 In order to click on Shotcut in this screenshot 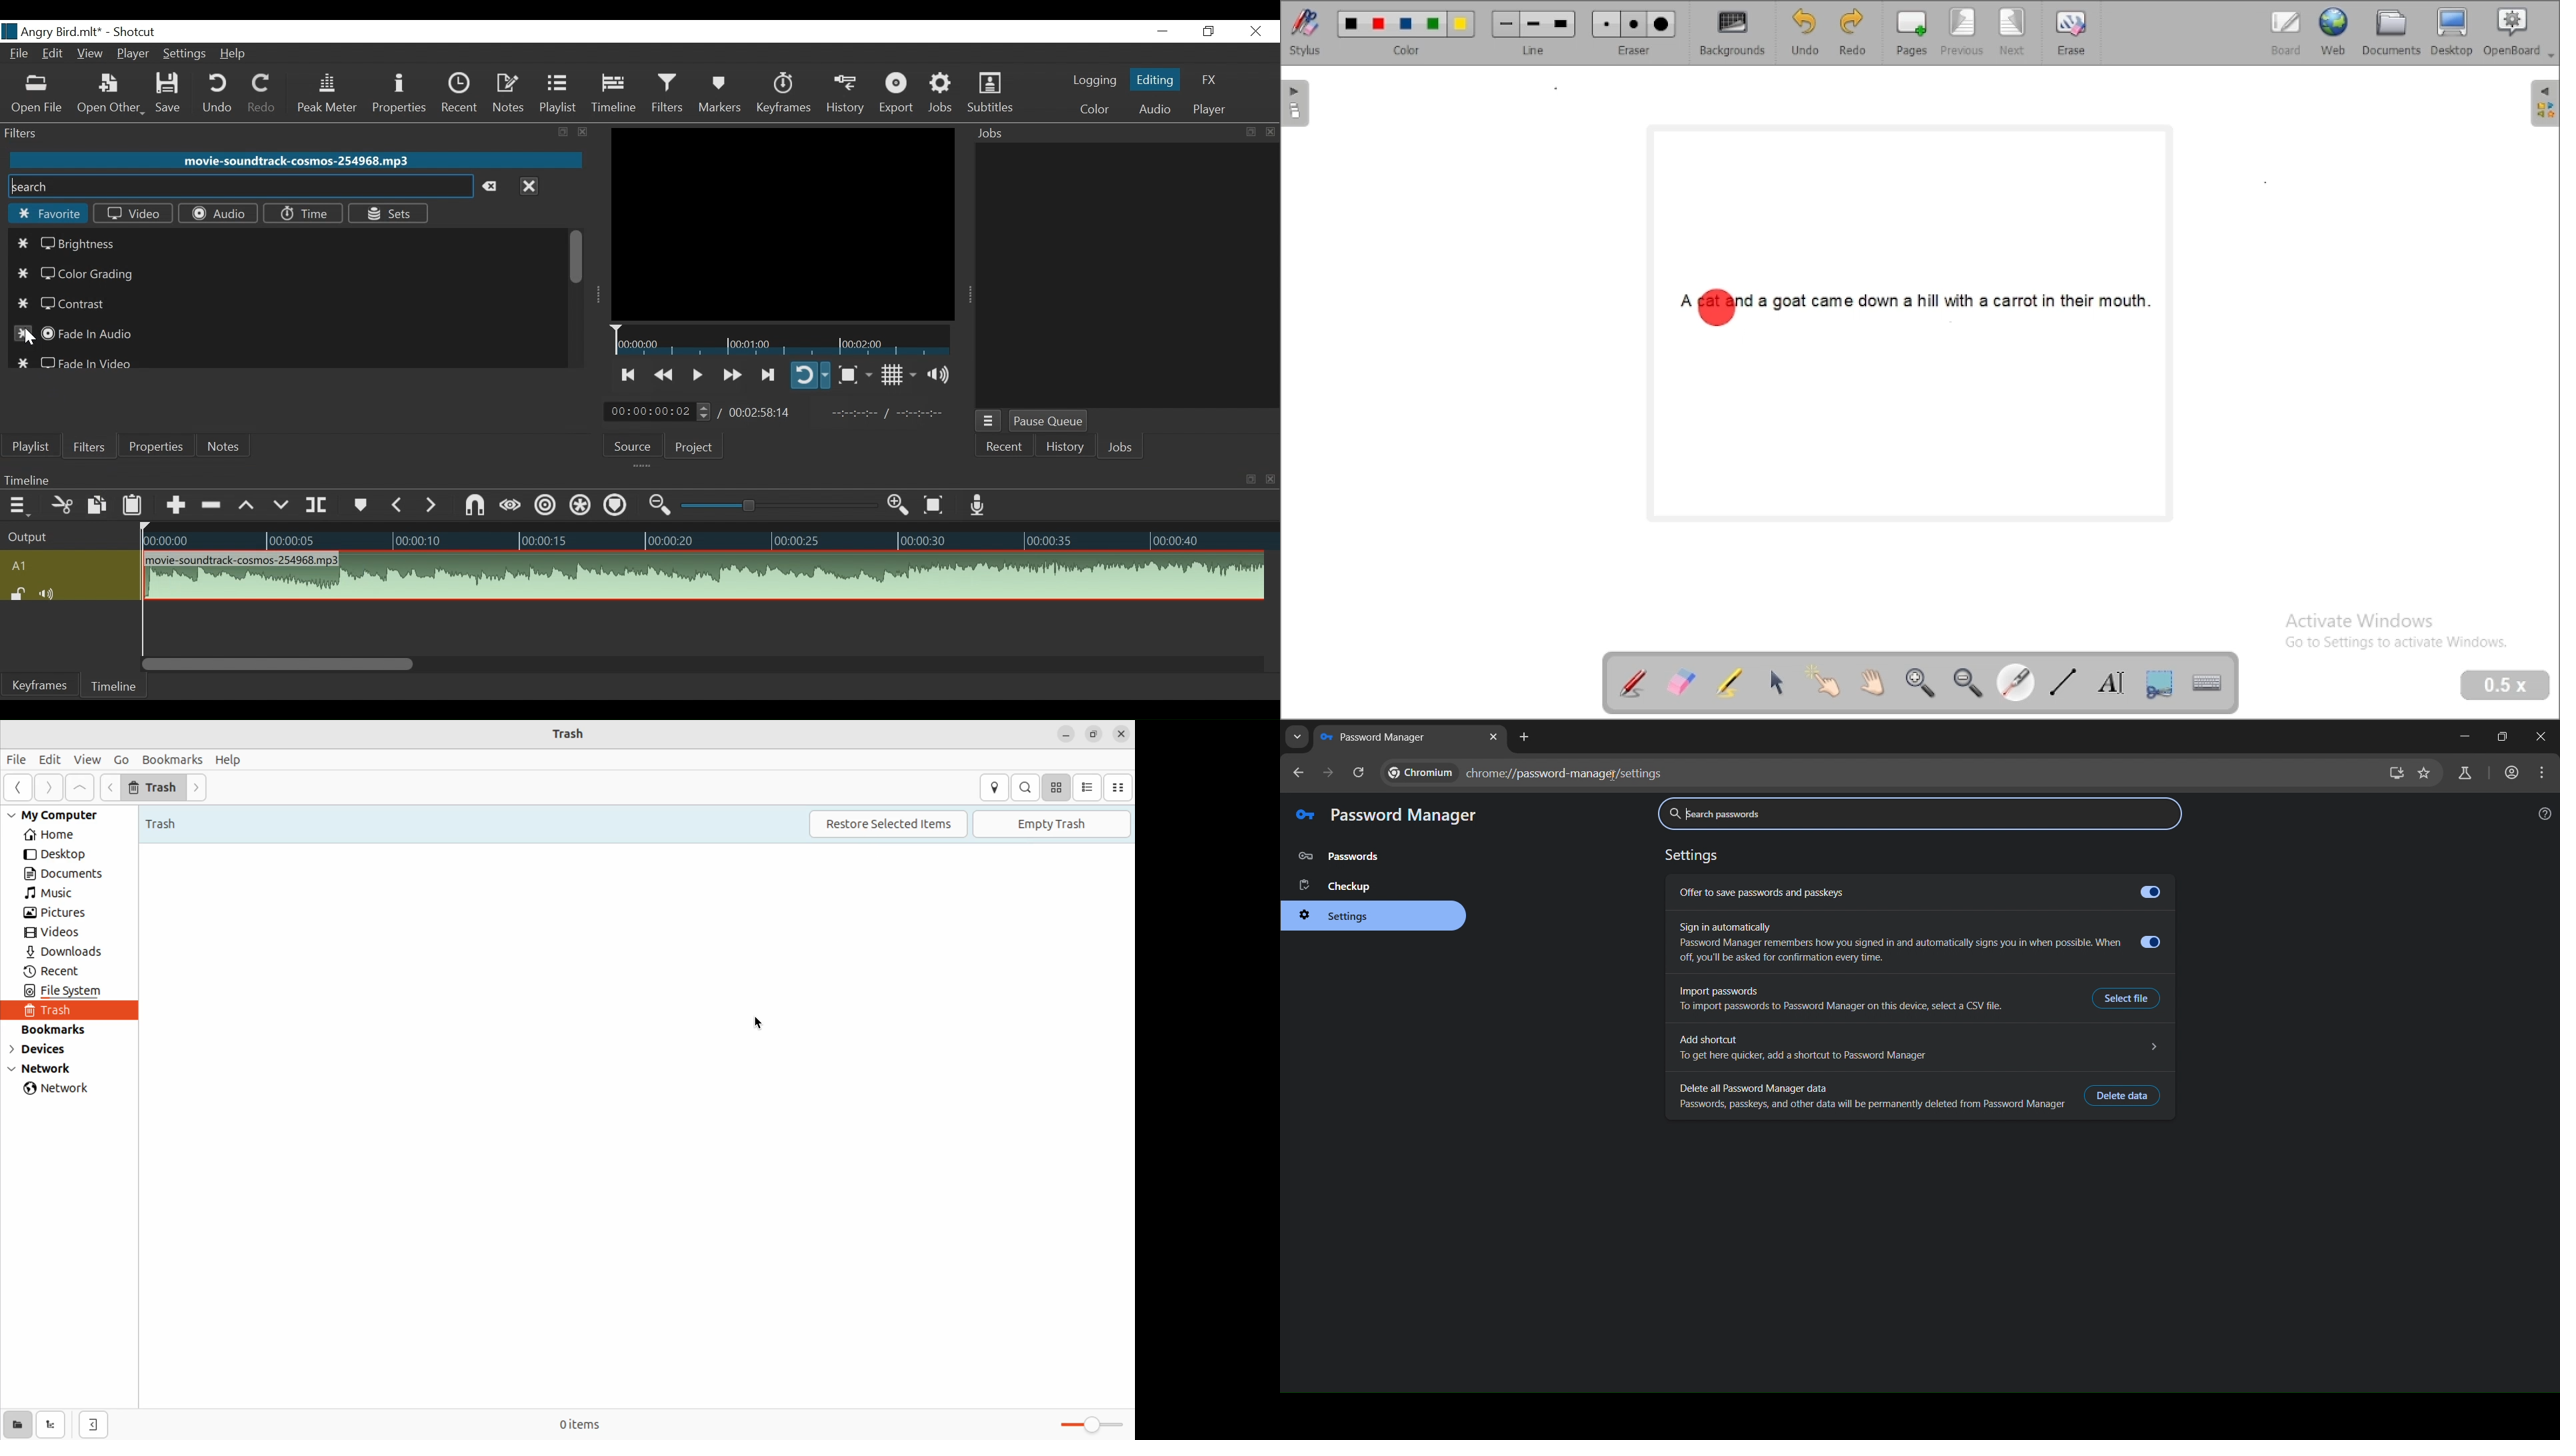, I will do `click(135, 33)`.